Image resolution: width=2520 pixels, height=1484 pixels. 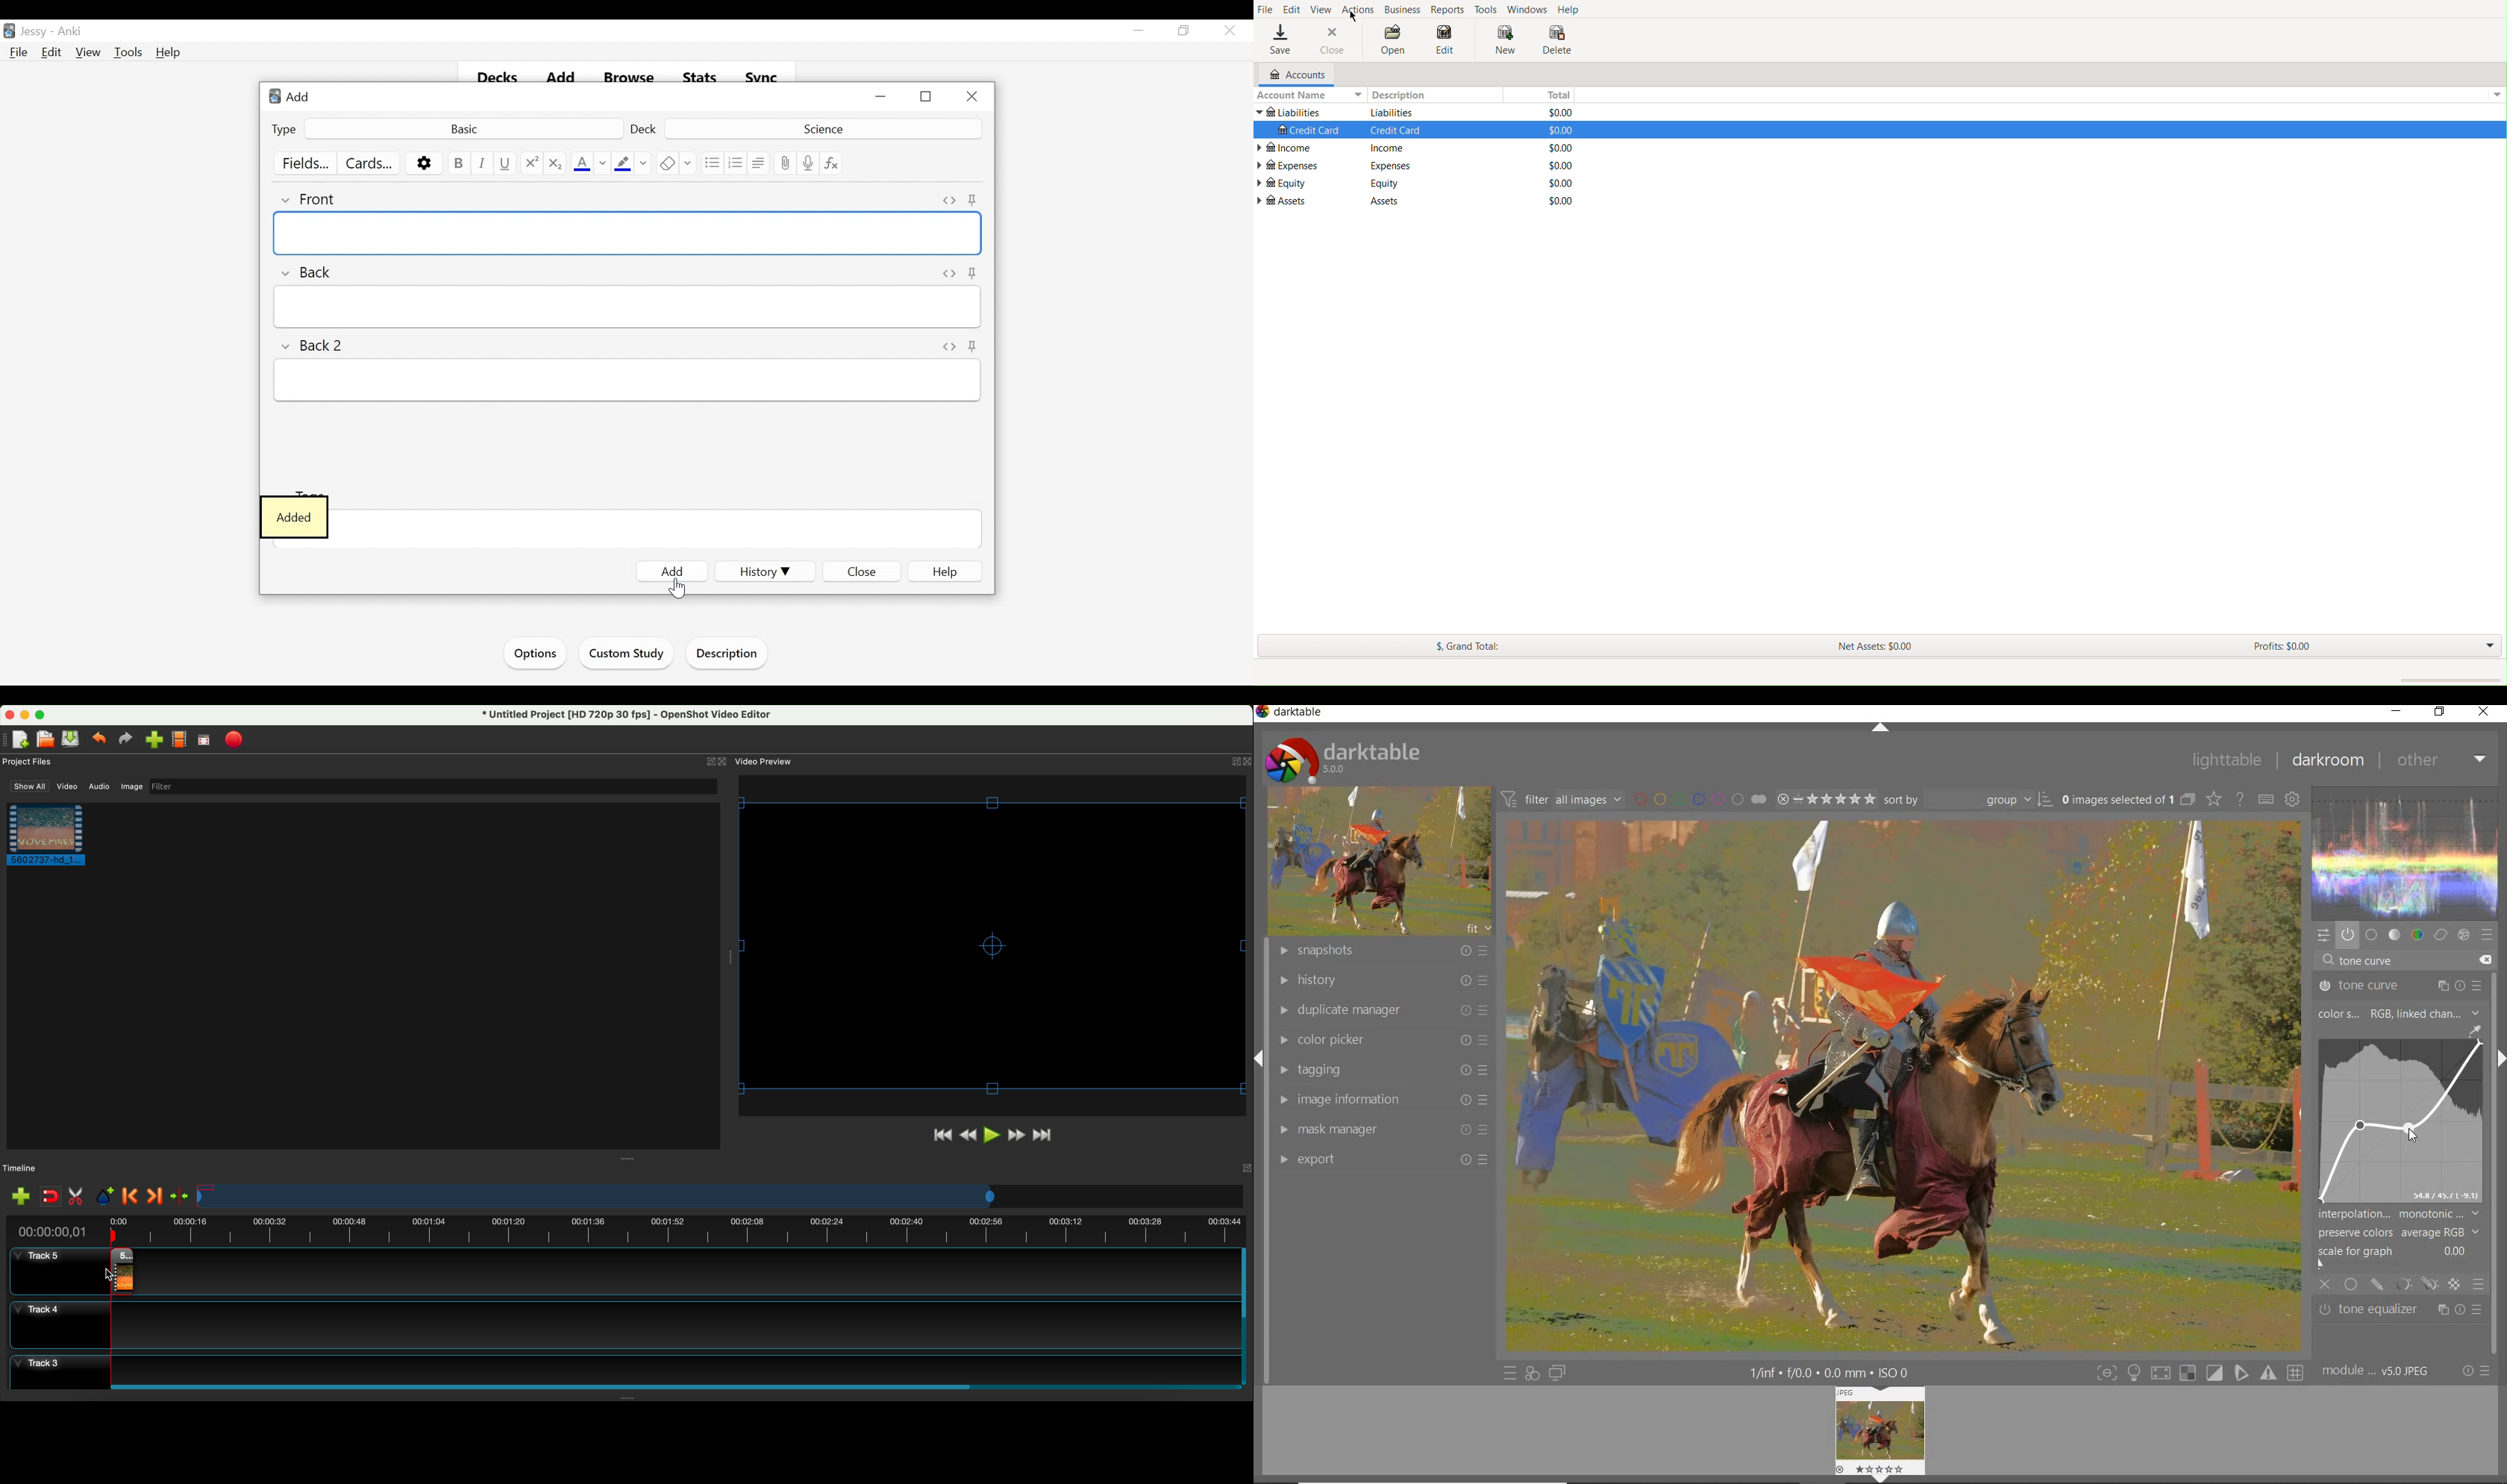 I want to click on Back, so click(x=312, y=271).